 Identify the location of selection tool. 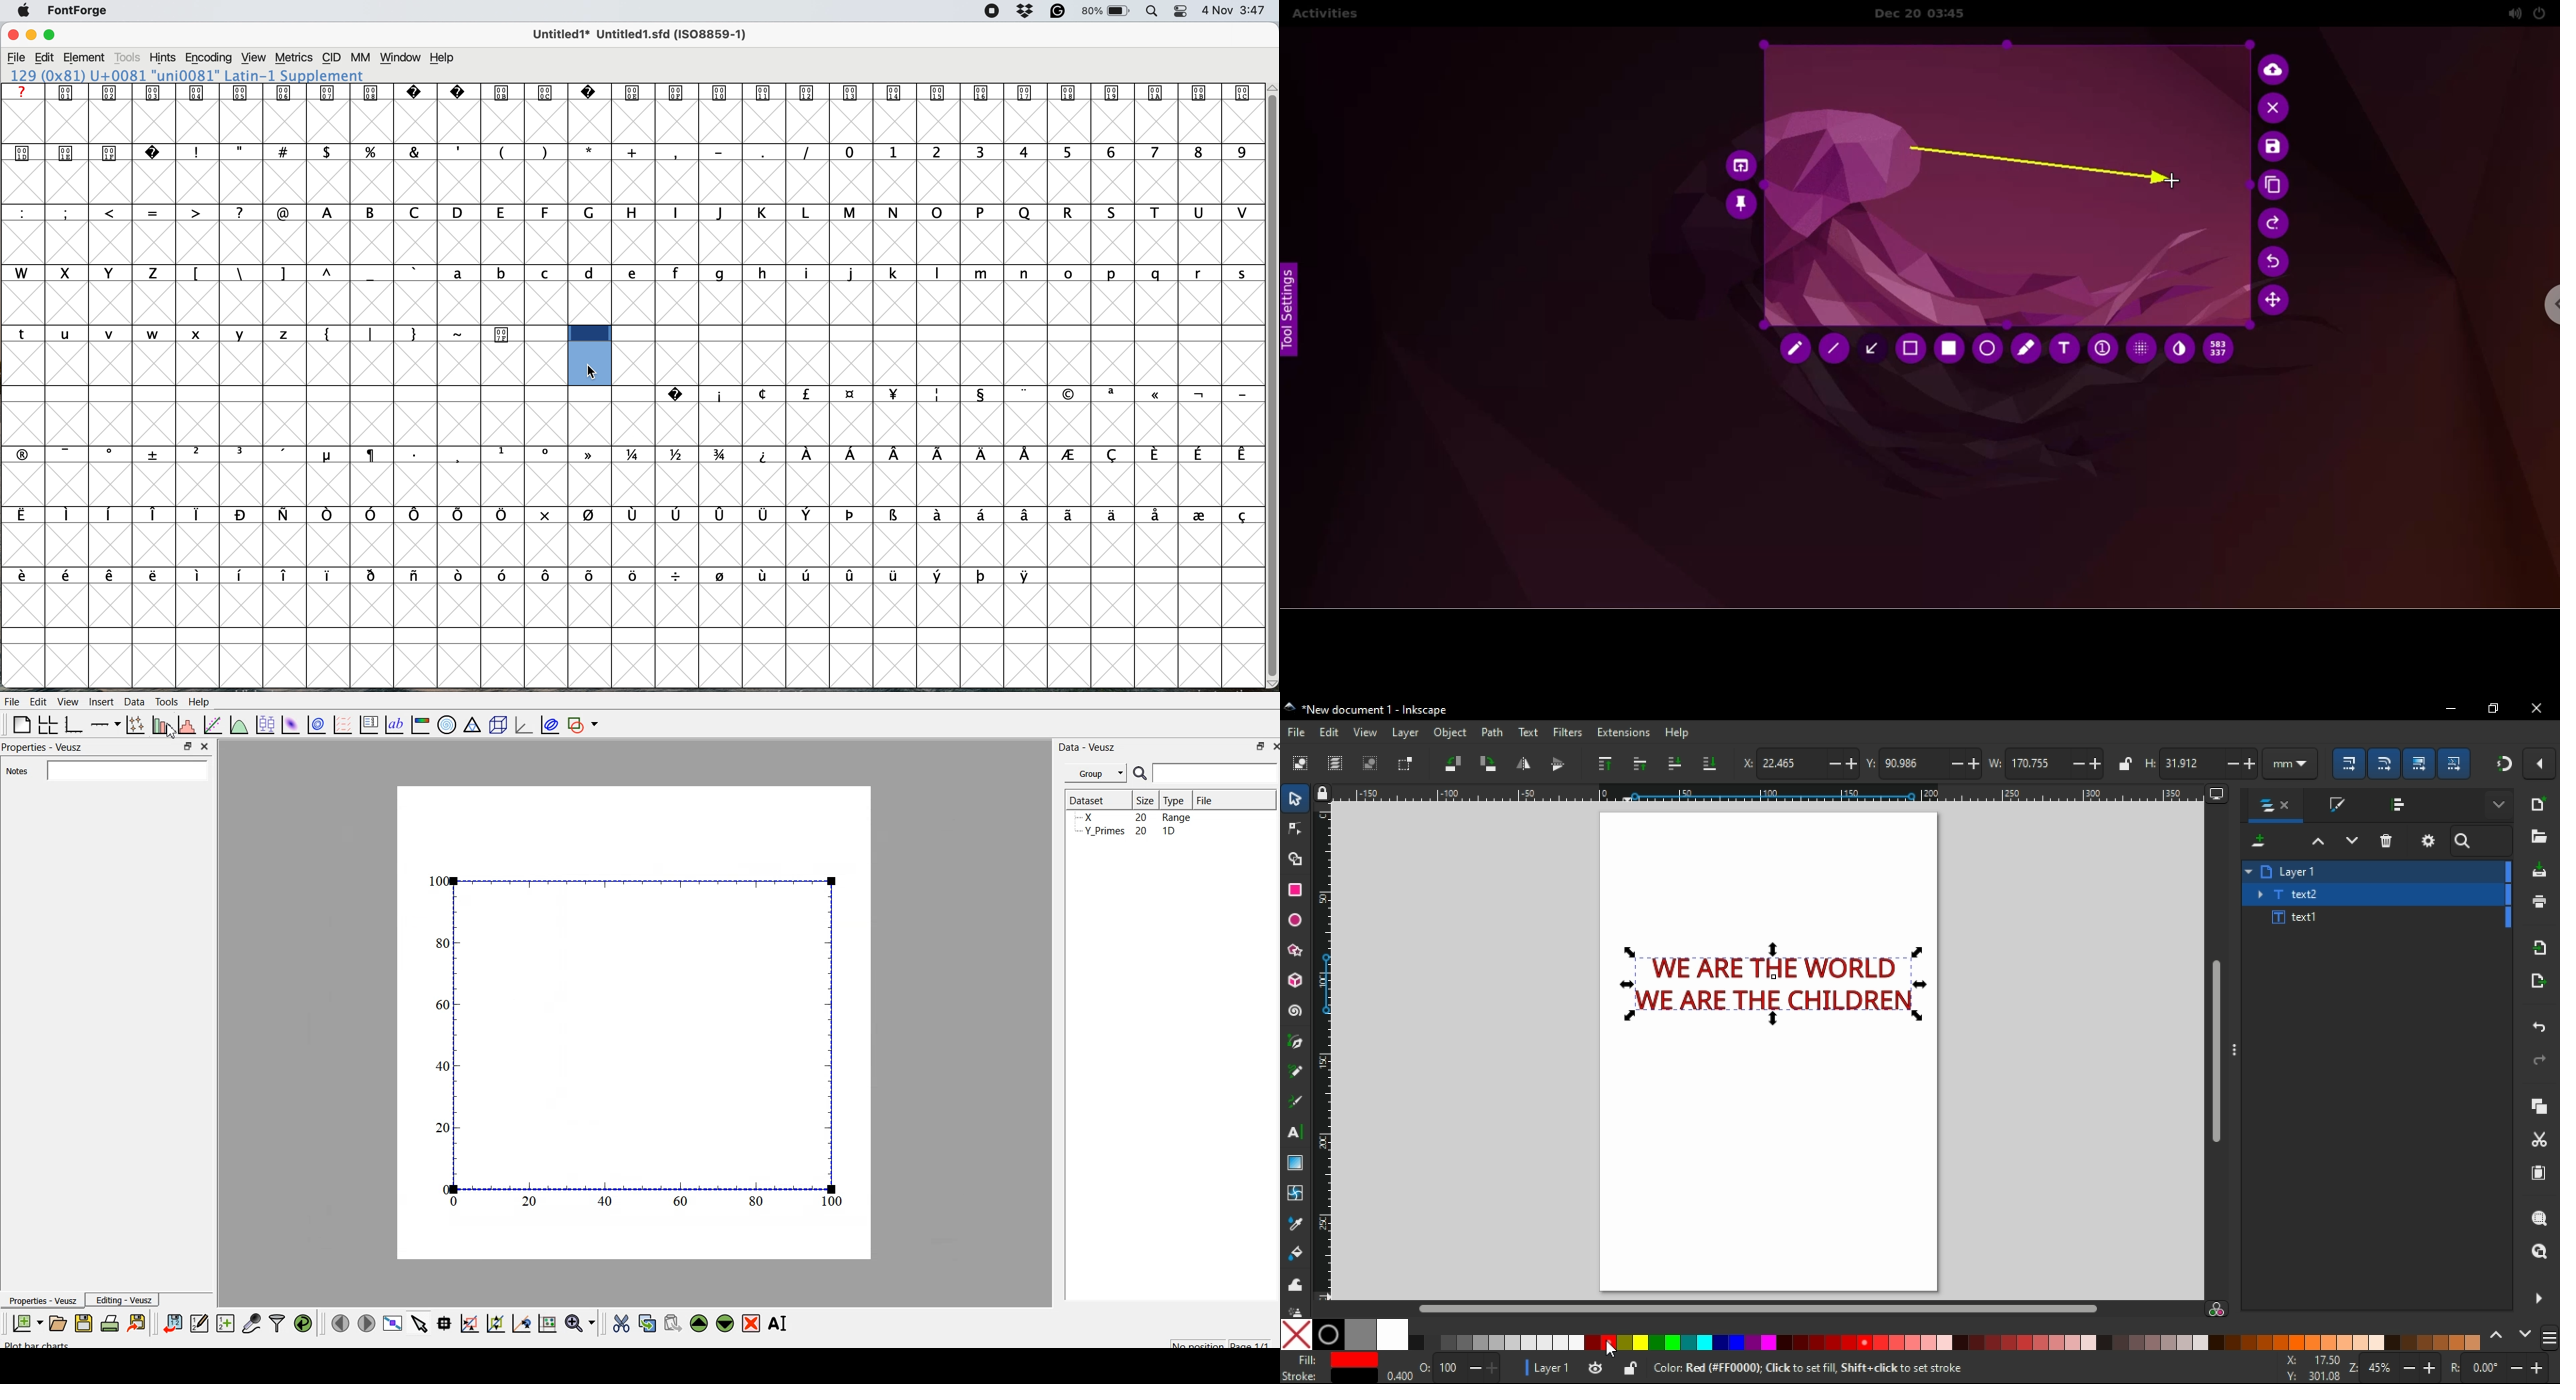
(1913, 351).